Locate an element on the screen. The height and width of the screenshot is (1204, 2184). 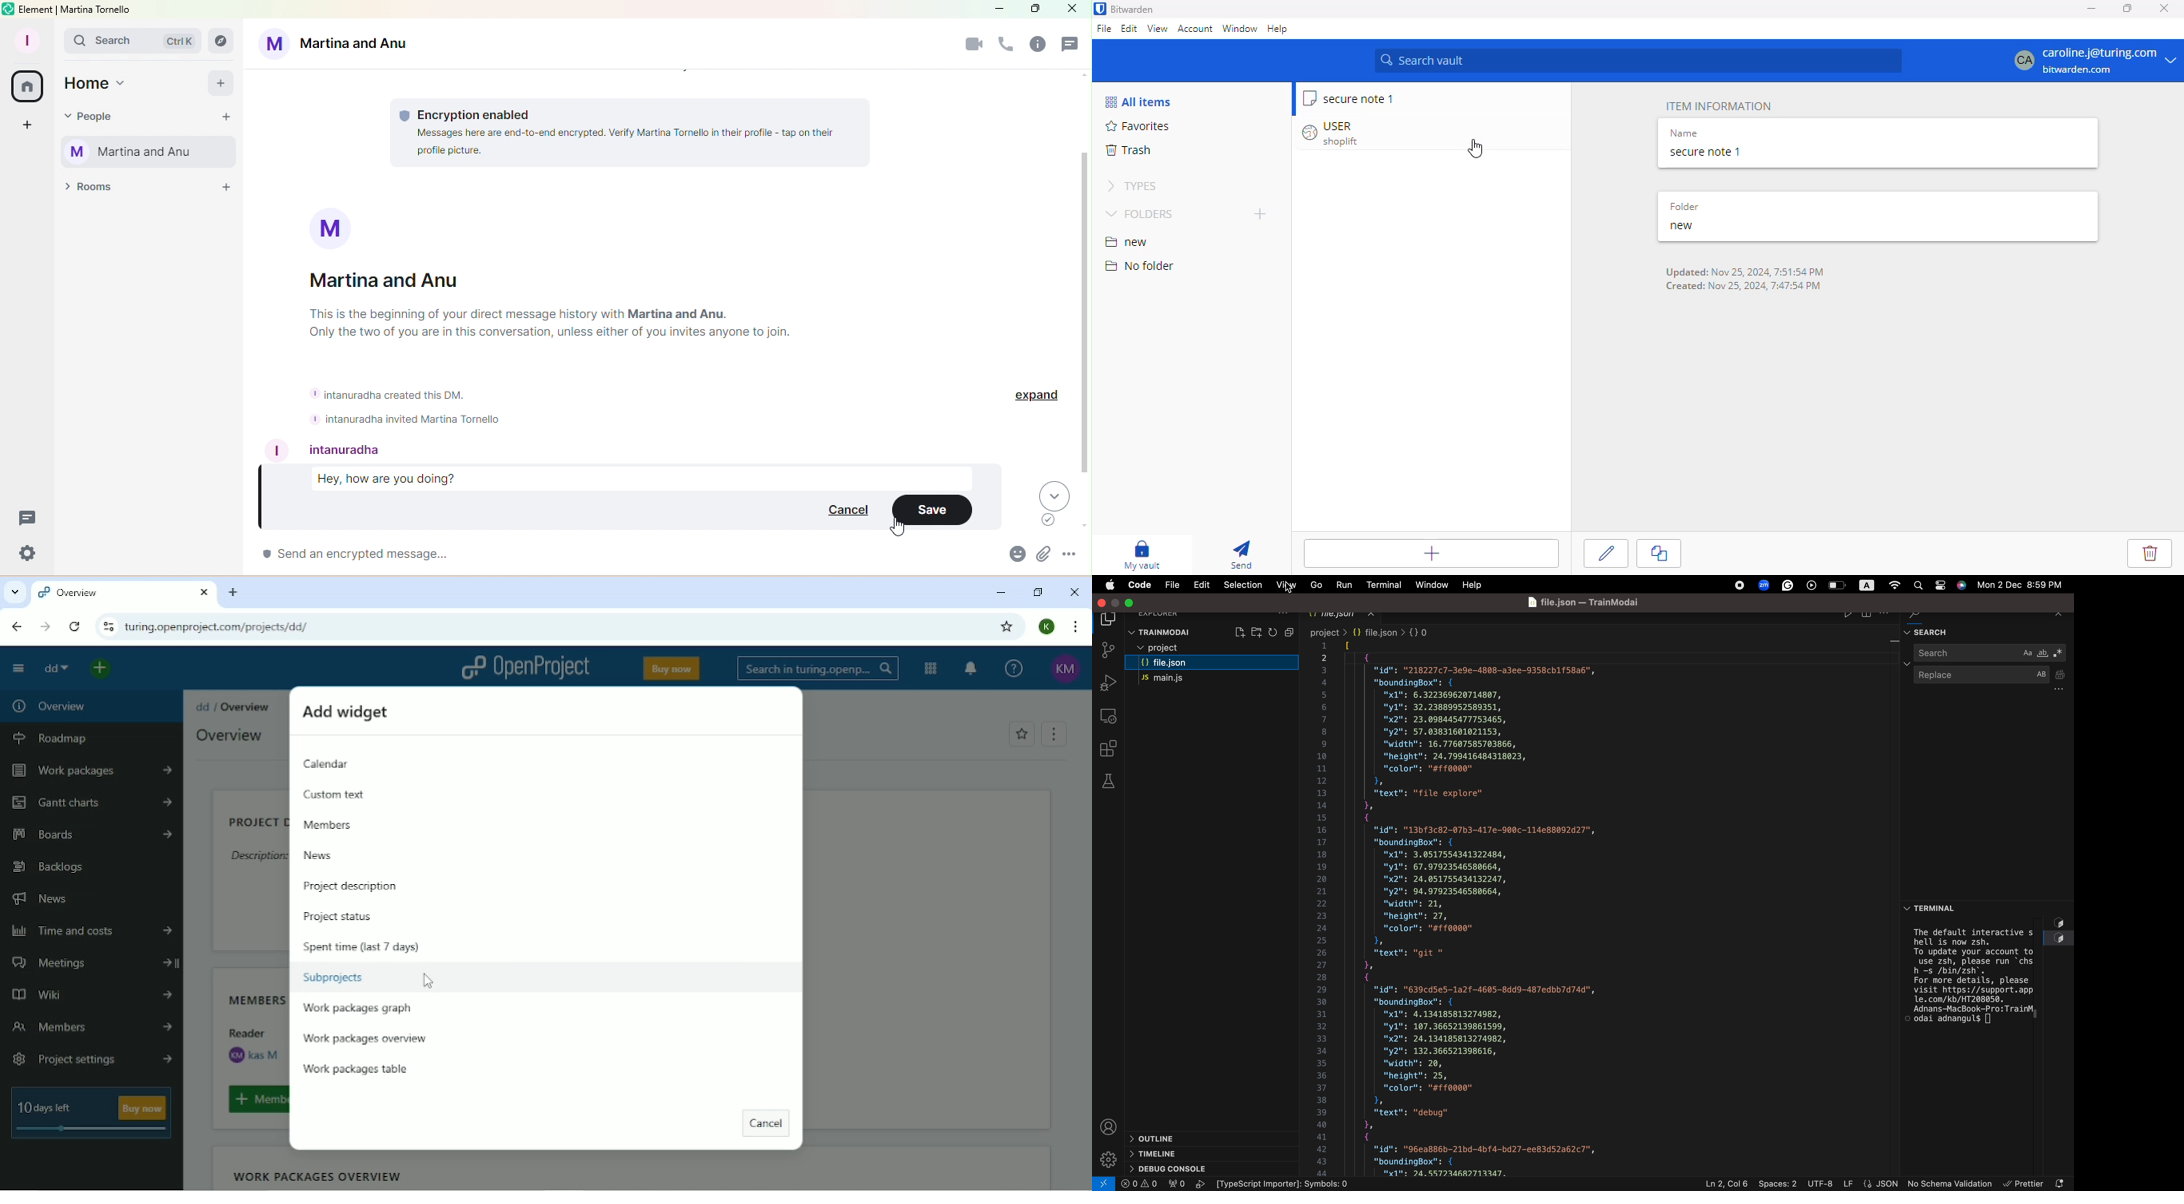
send is located at coordinates (1242, 556).